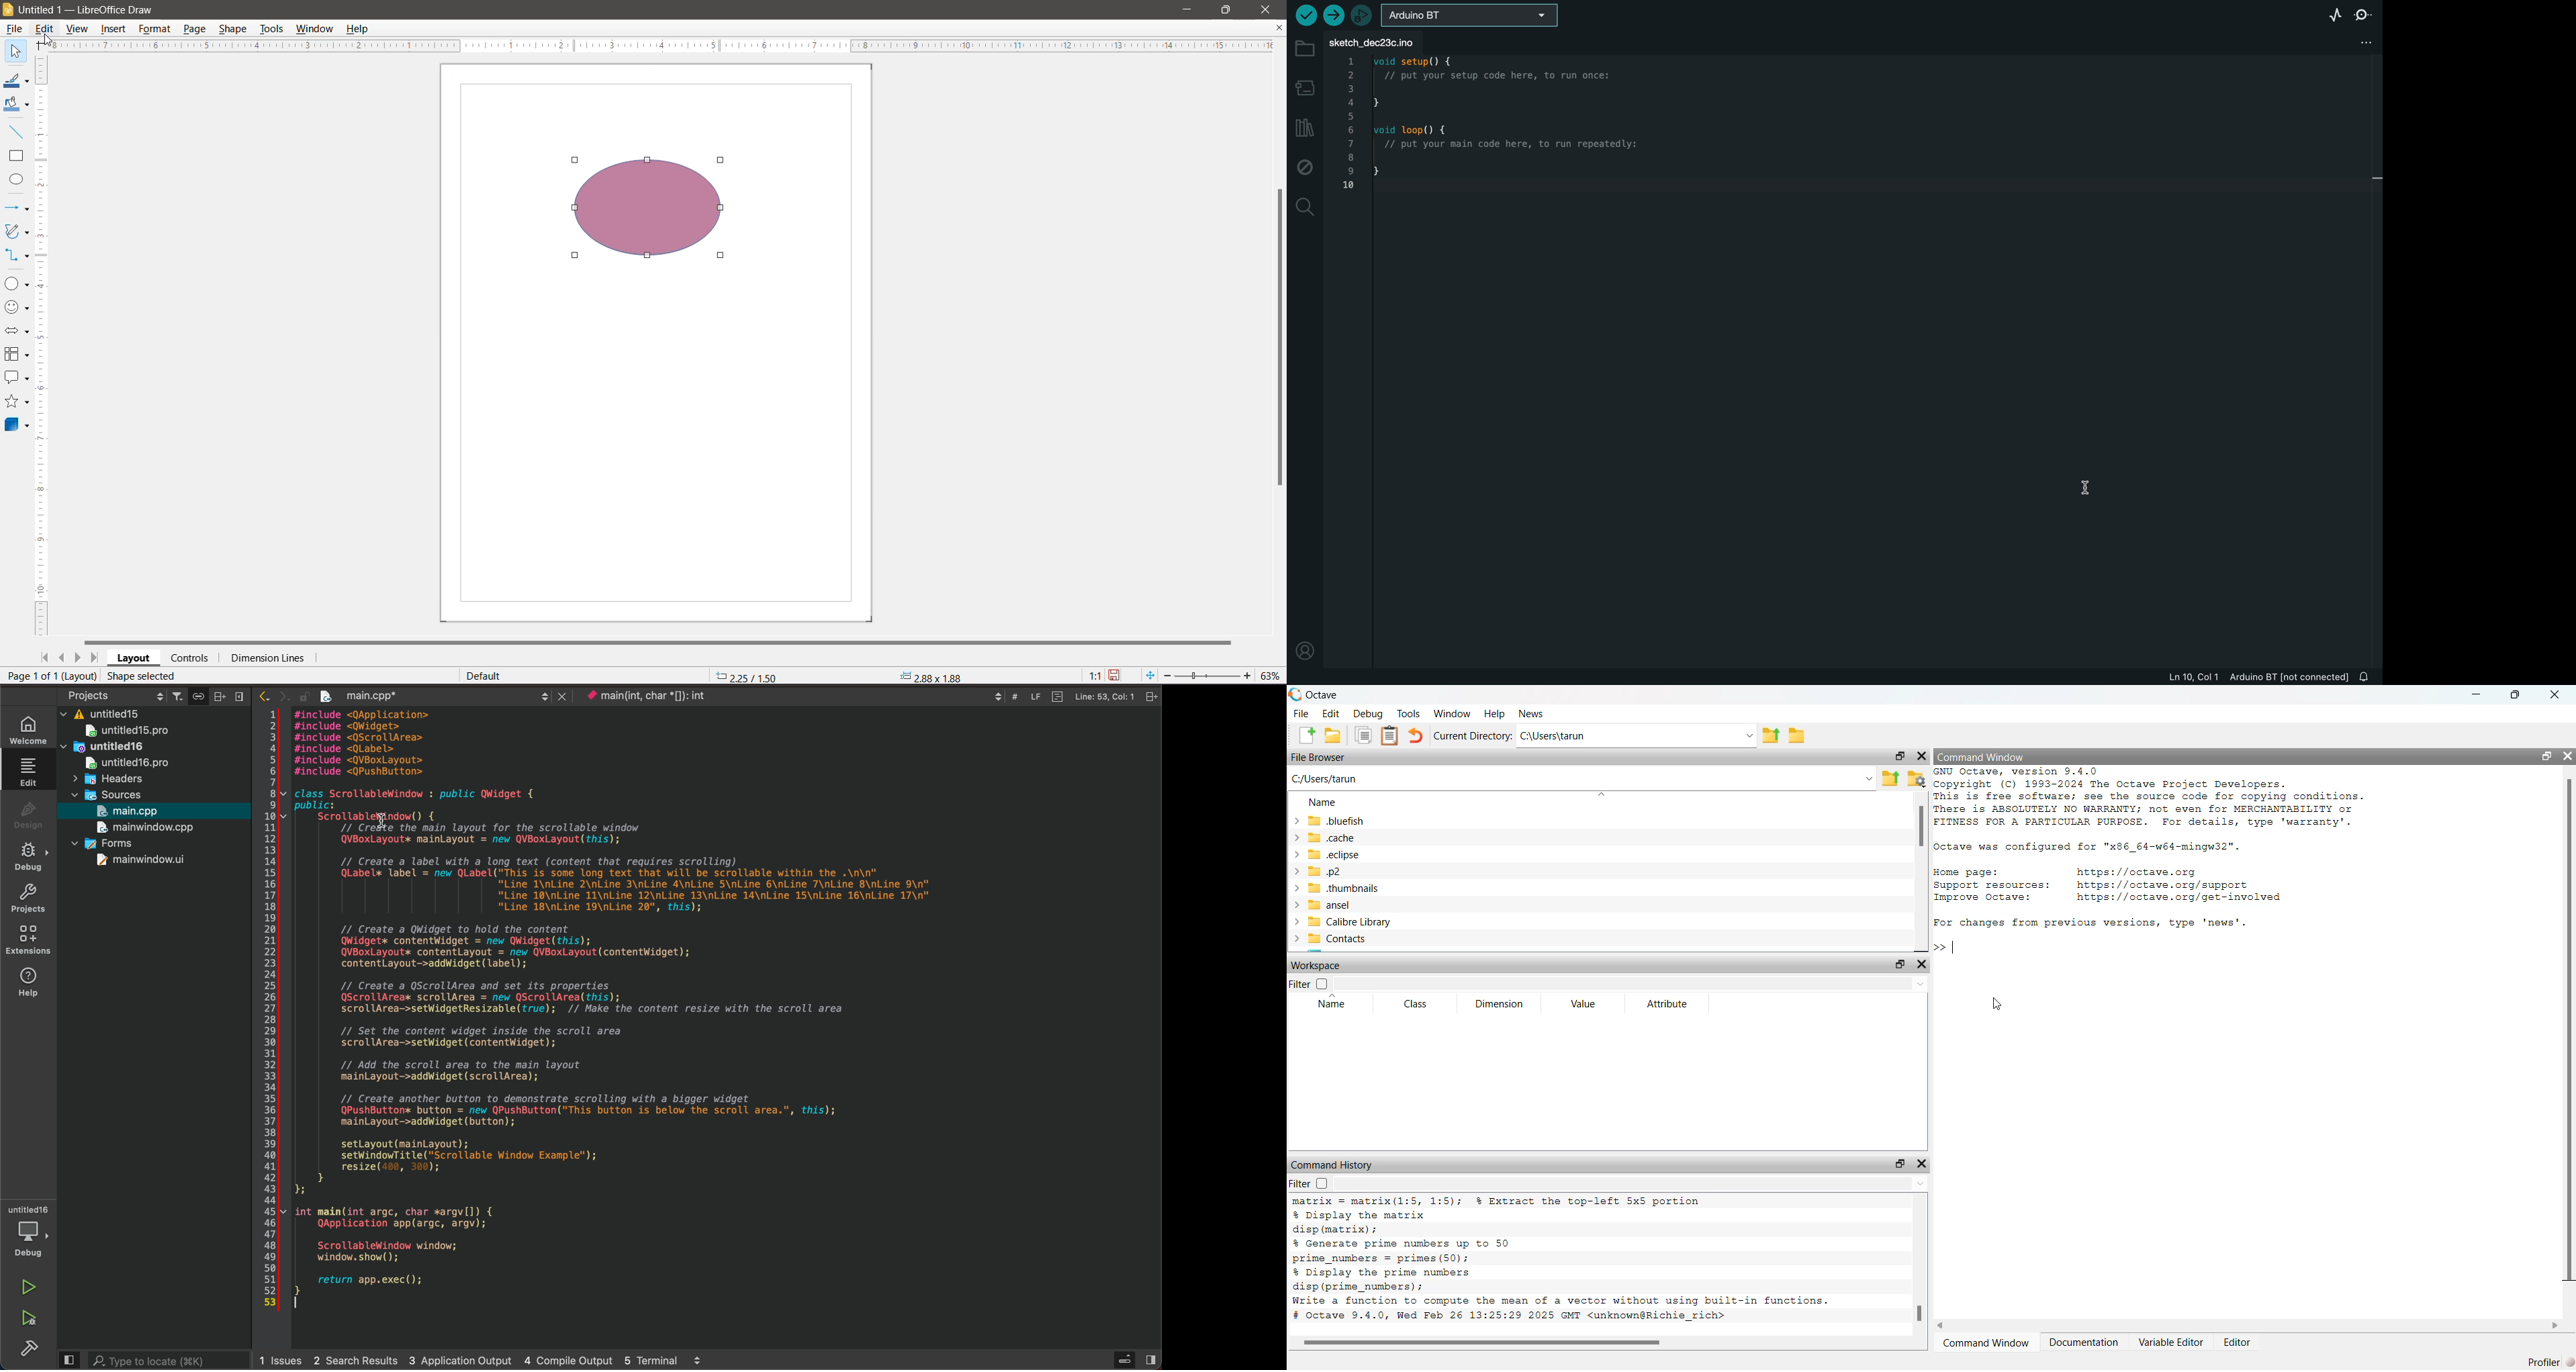 This screenshot has height=1372, width=2576. I want to click on Flowchart, so click(17, 354).